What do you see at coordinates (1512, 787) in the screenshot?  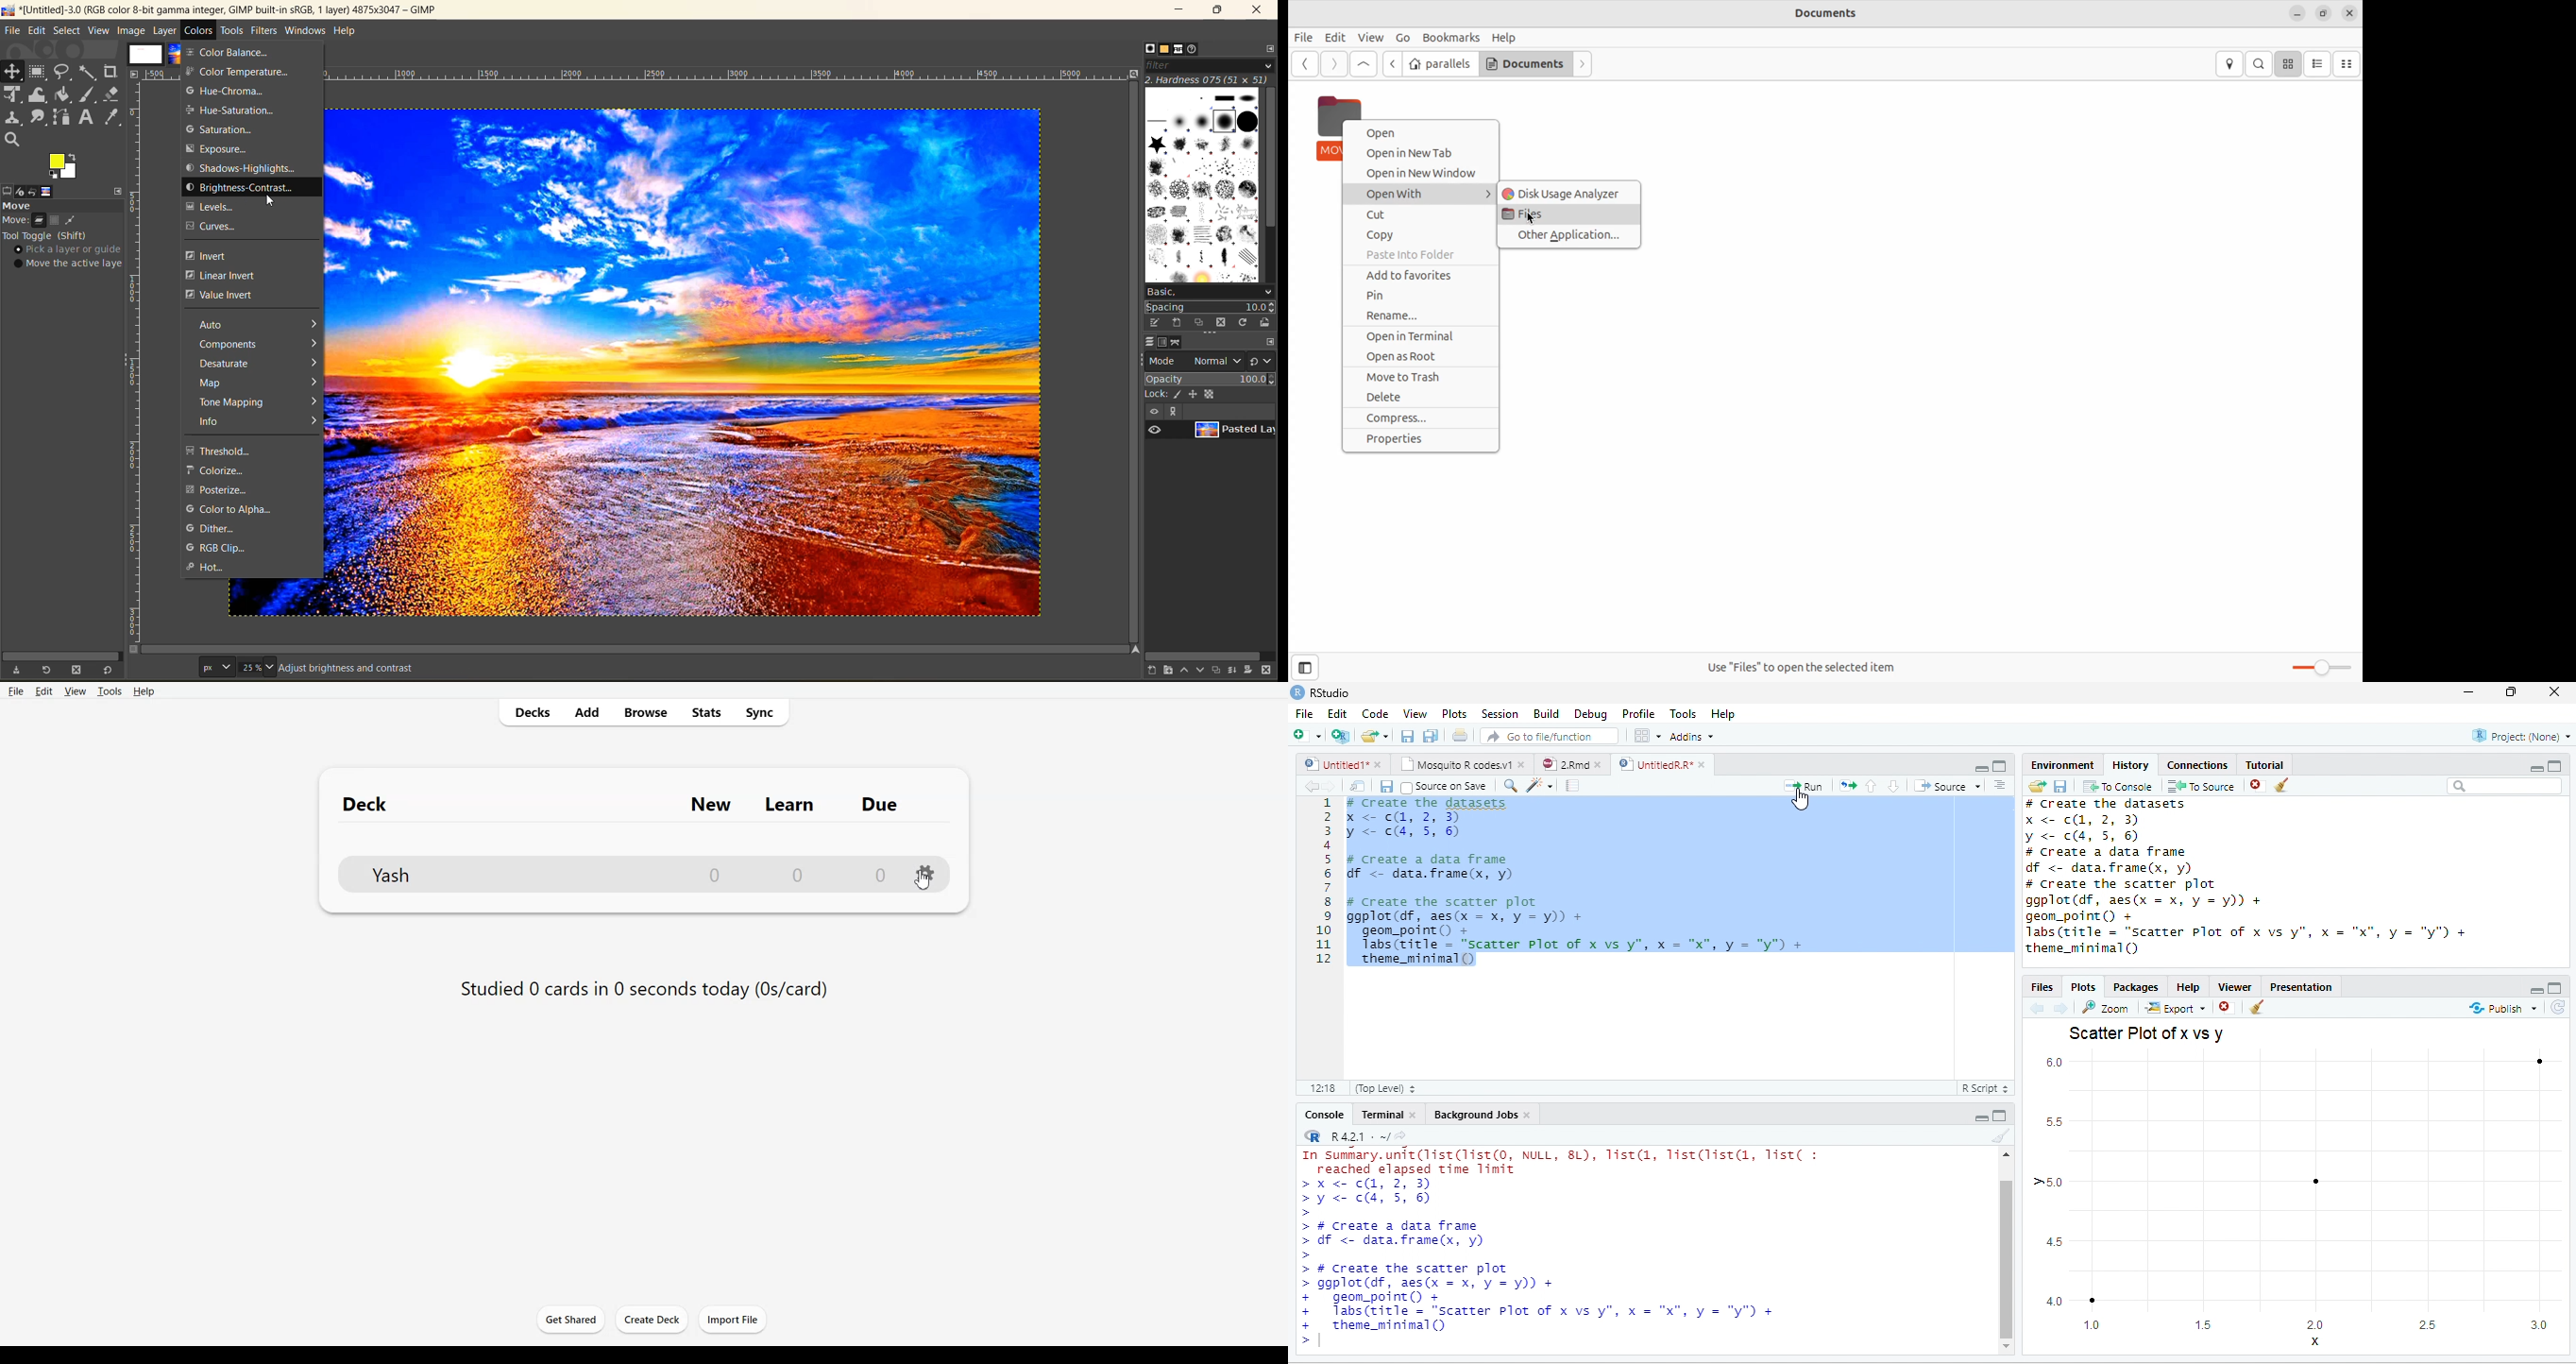 I see `Find/Replace` at bounding box center [1512, 787].